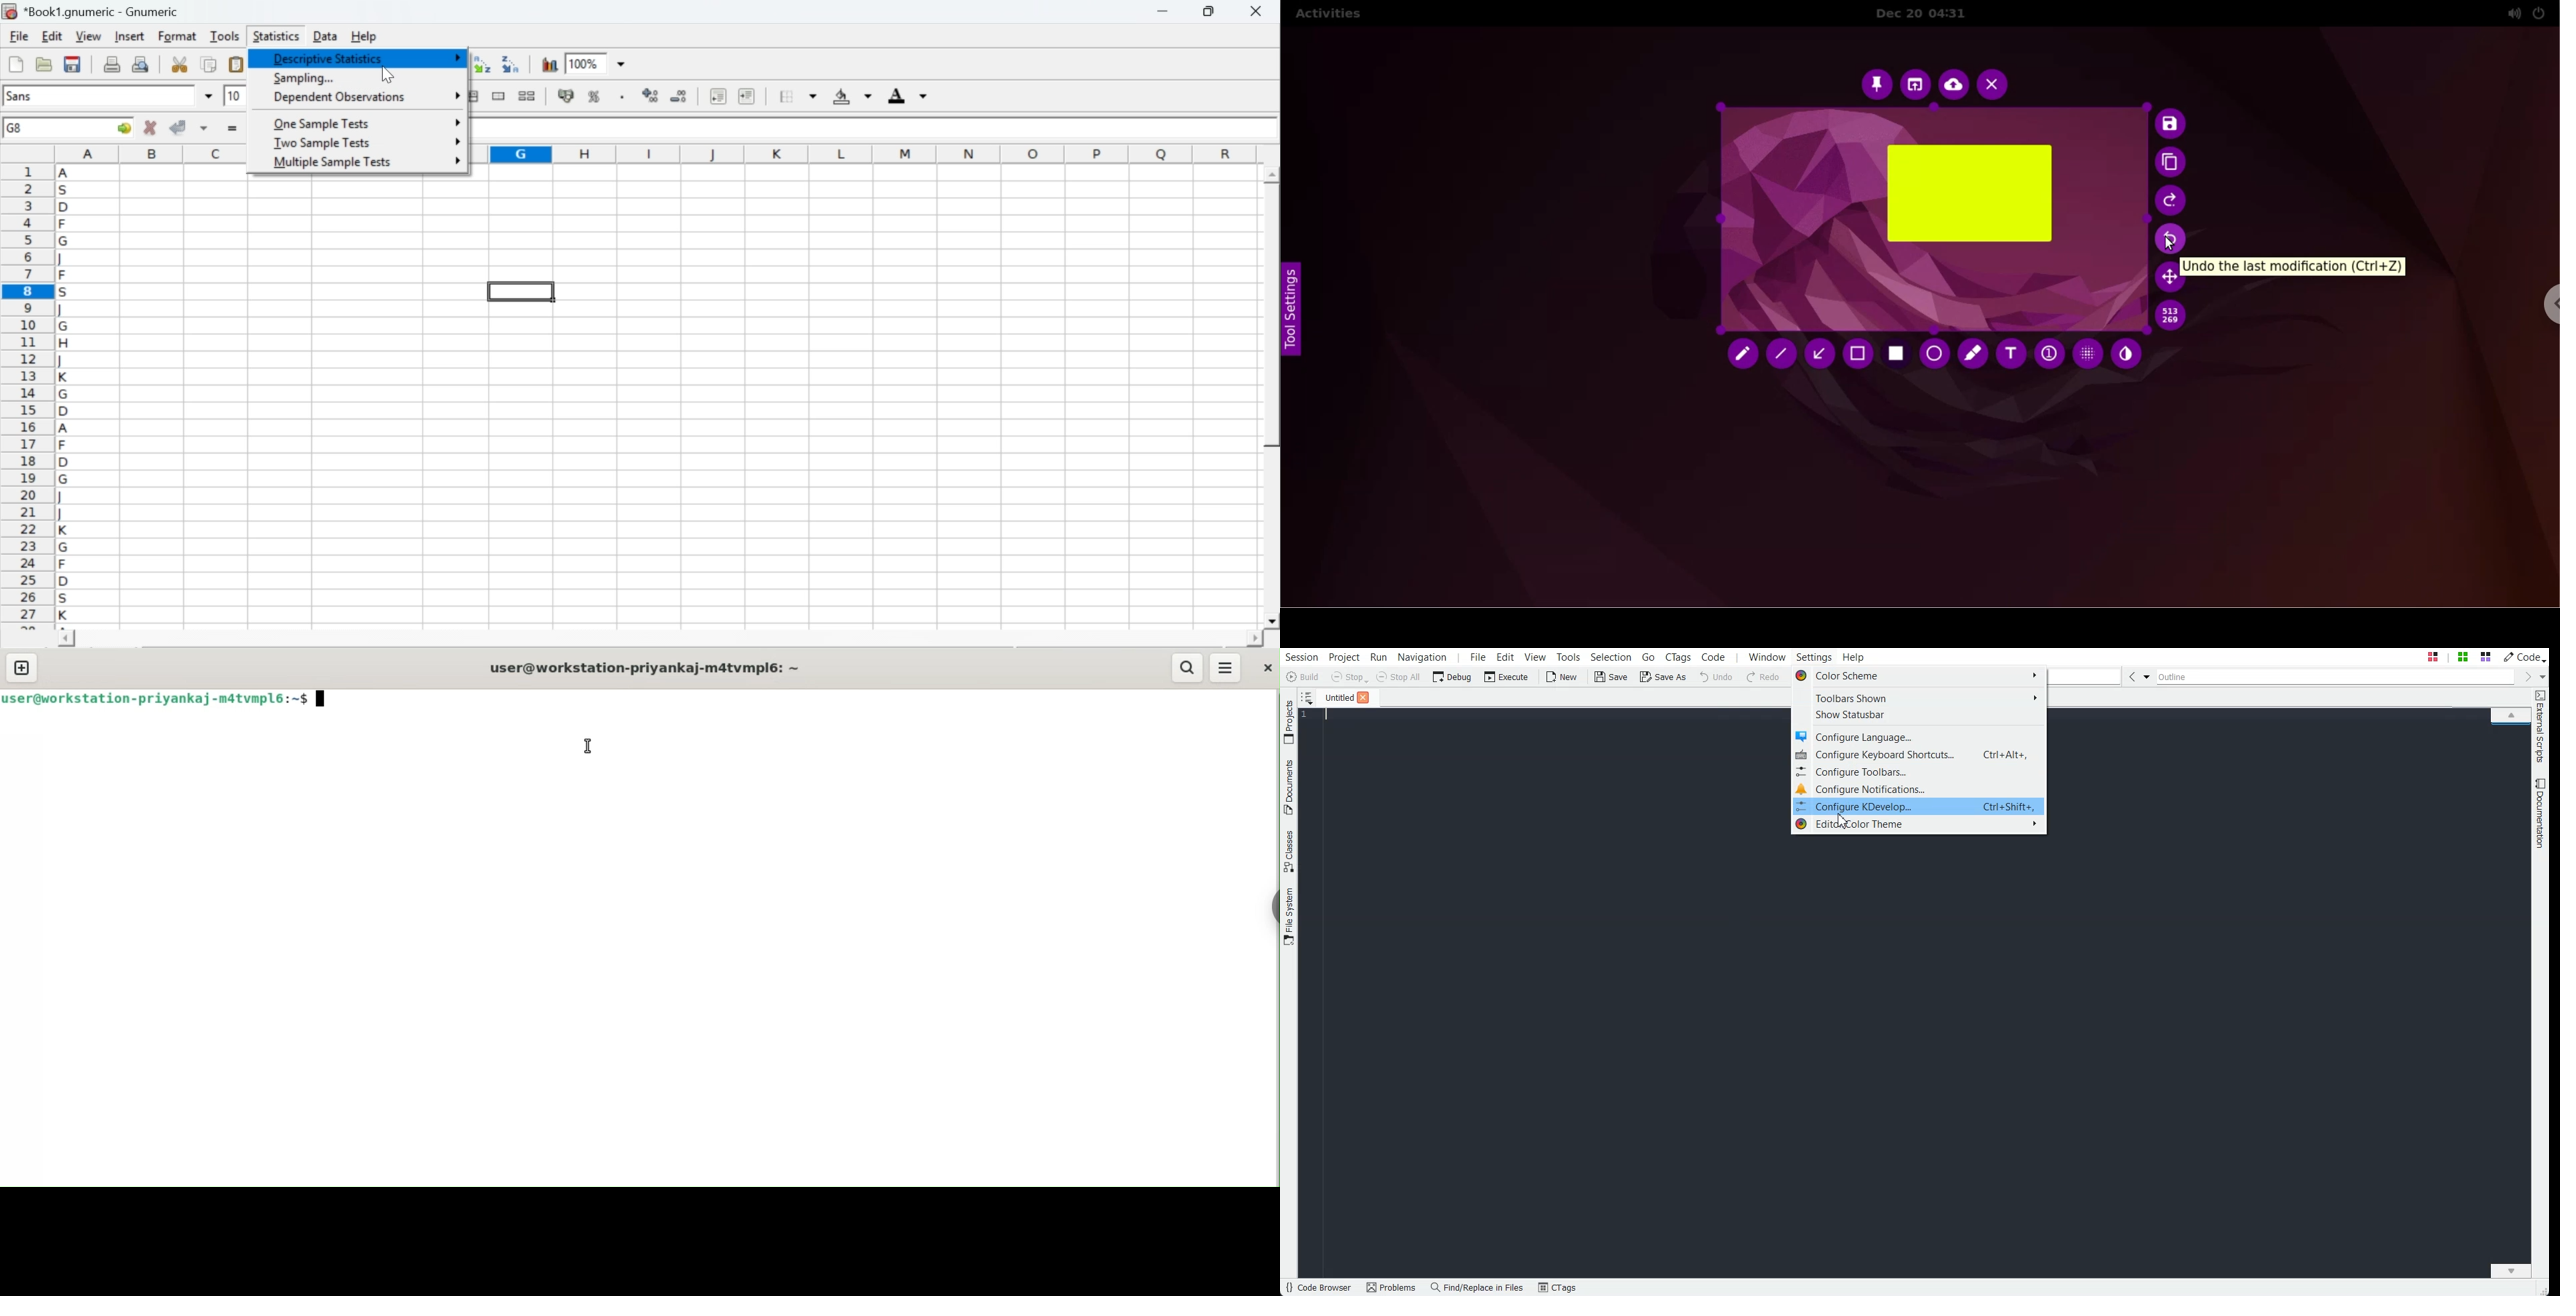 Image resolution: width=2576 pixels, height=1316 pixels. What do you see at coordinates (457, 160) in the screenshot?
I see `more` at bounding box center [457, 160].